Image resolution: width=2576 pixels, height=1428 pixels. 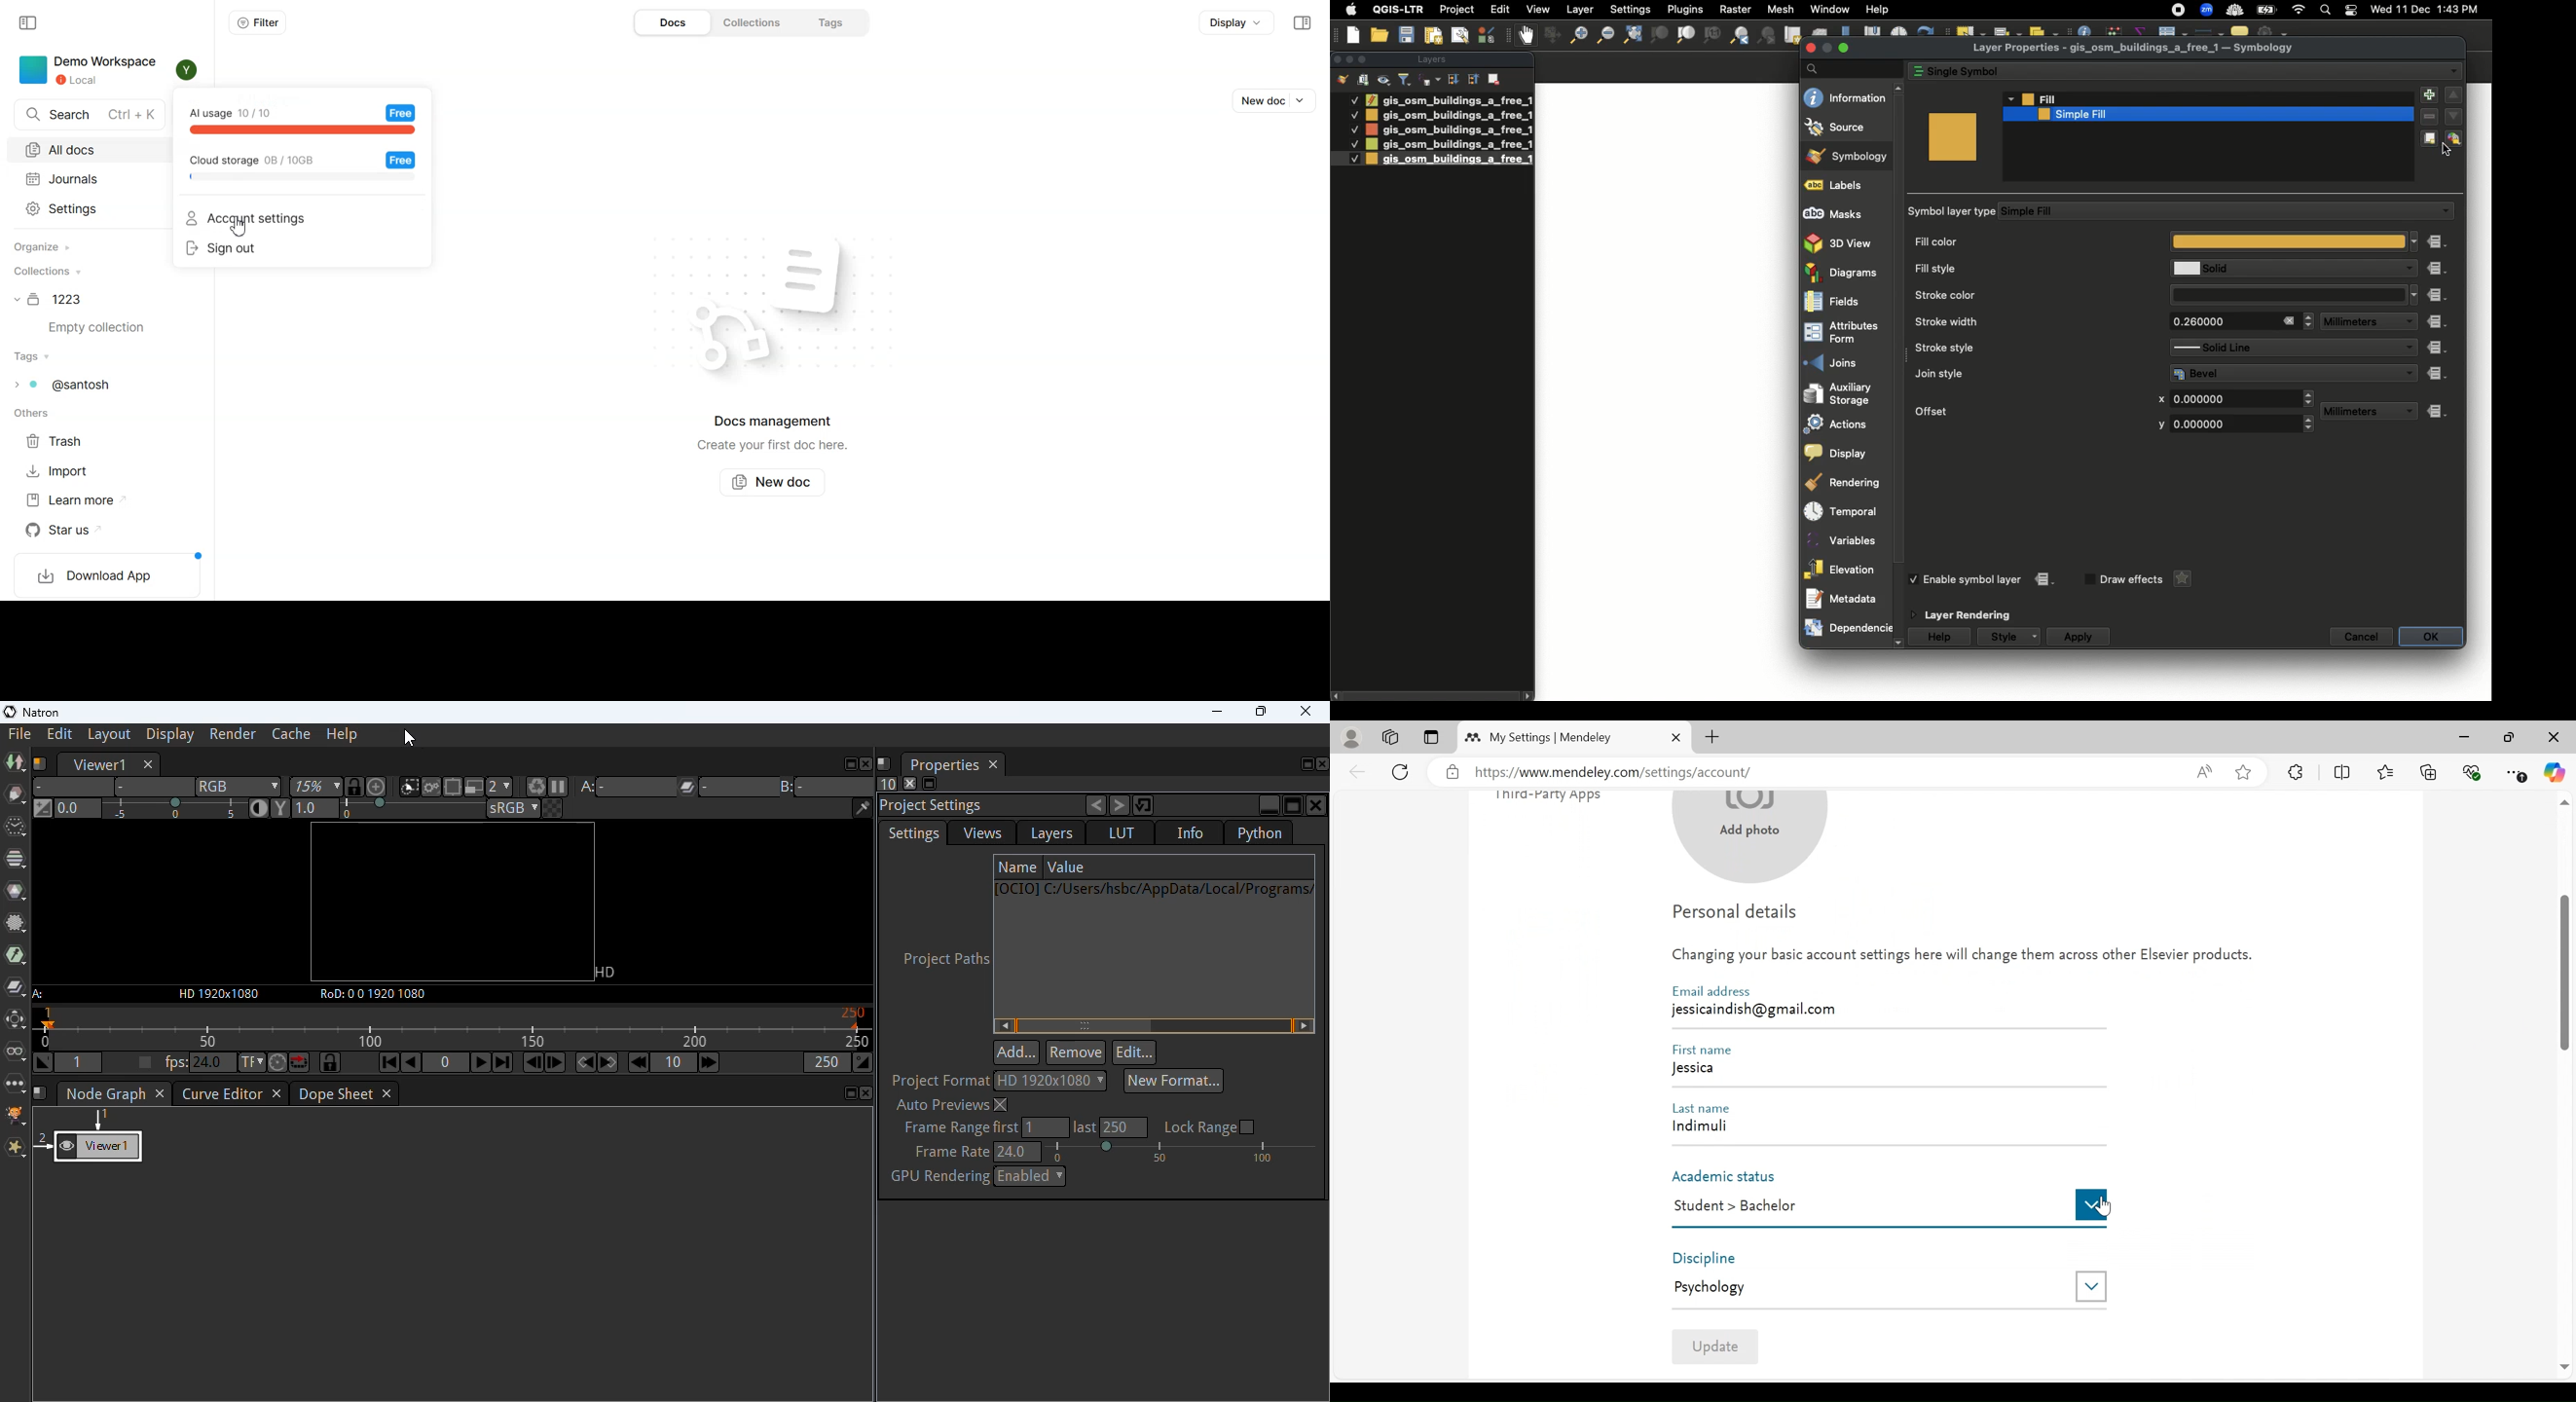 I want to click on gis_osm_buildings_a_free_1, so click(x=1449, y=115).